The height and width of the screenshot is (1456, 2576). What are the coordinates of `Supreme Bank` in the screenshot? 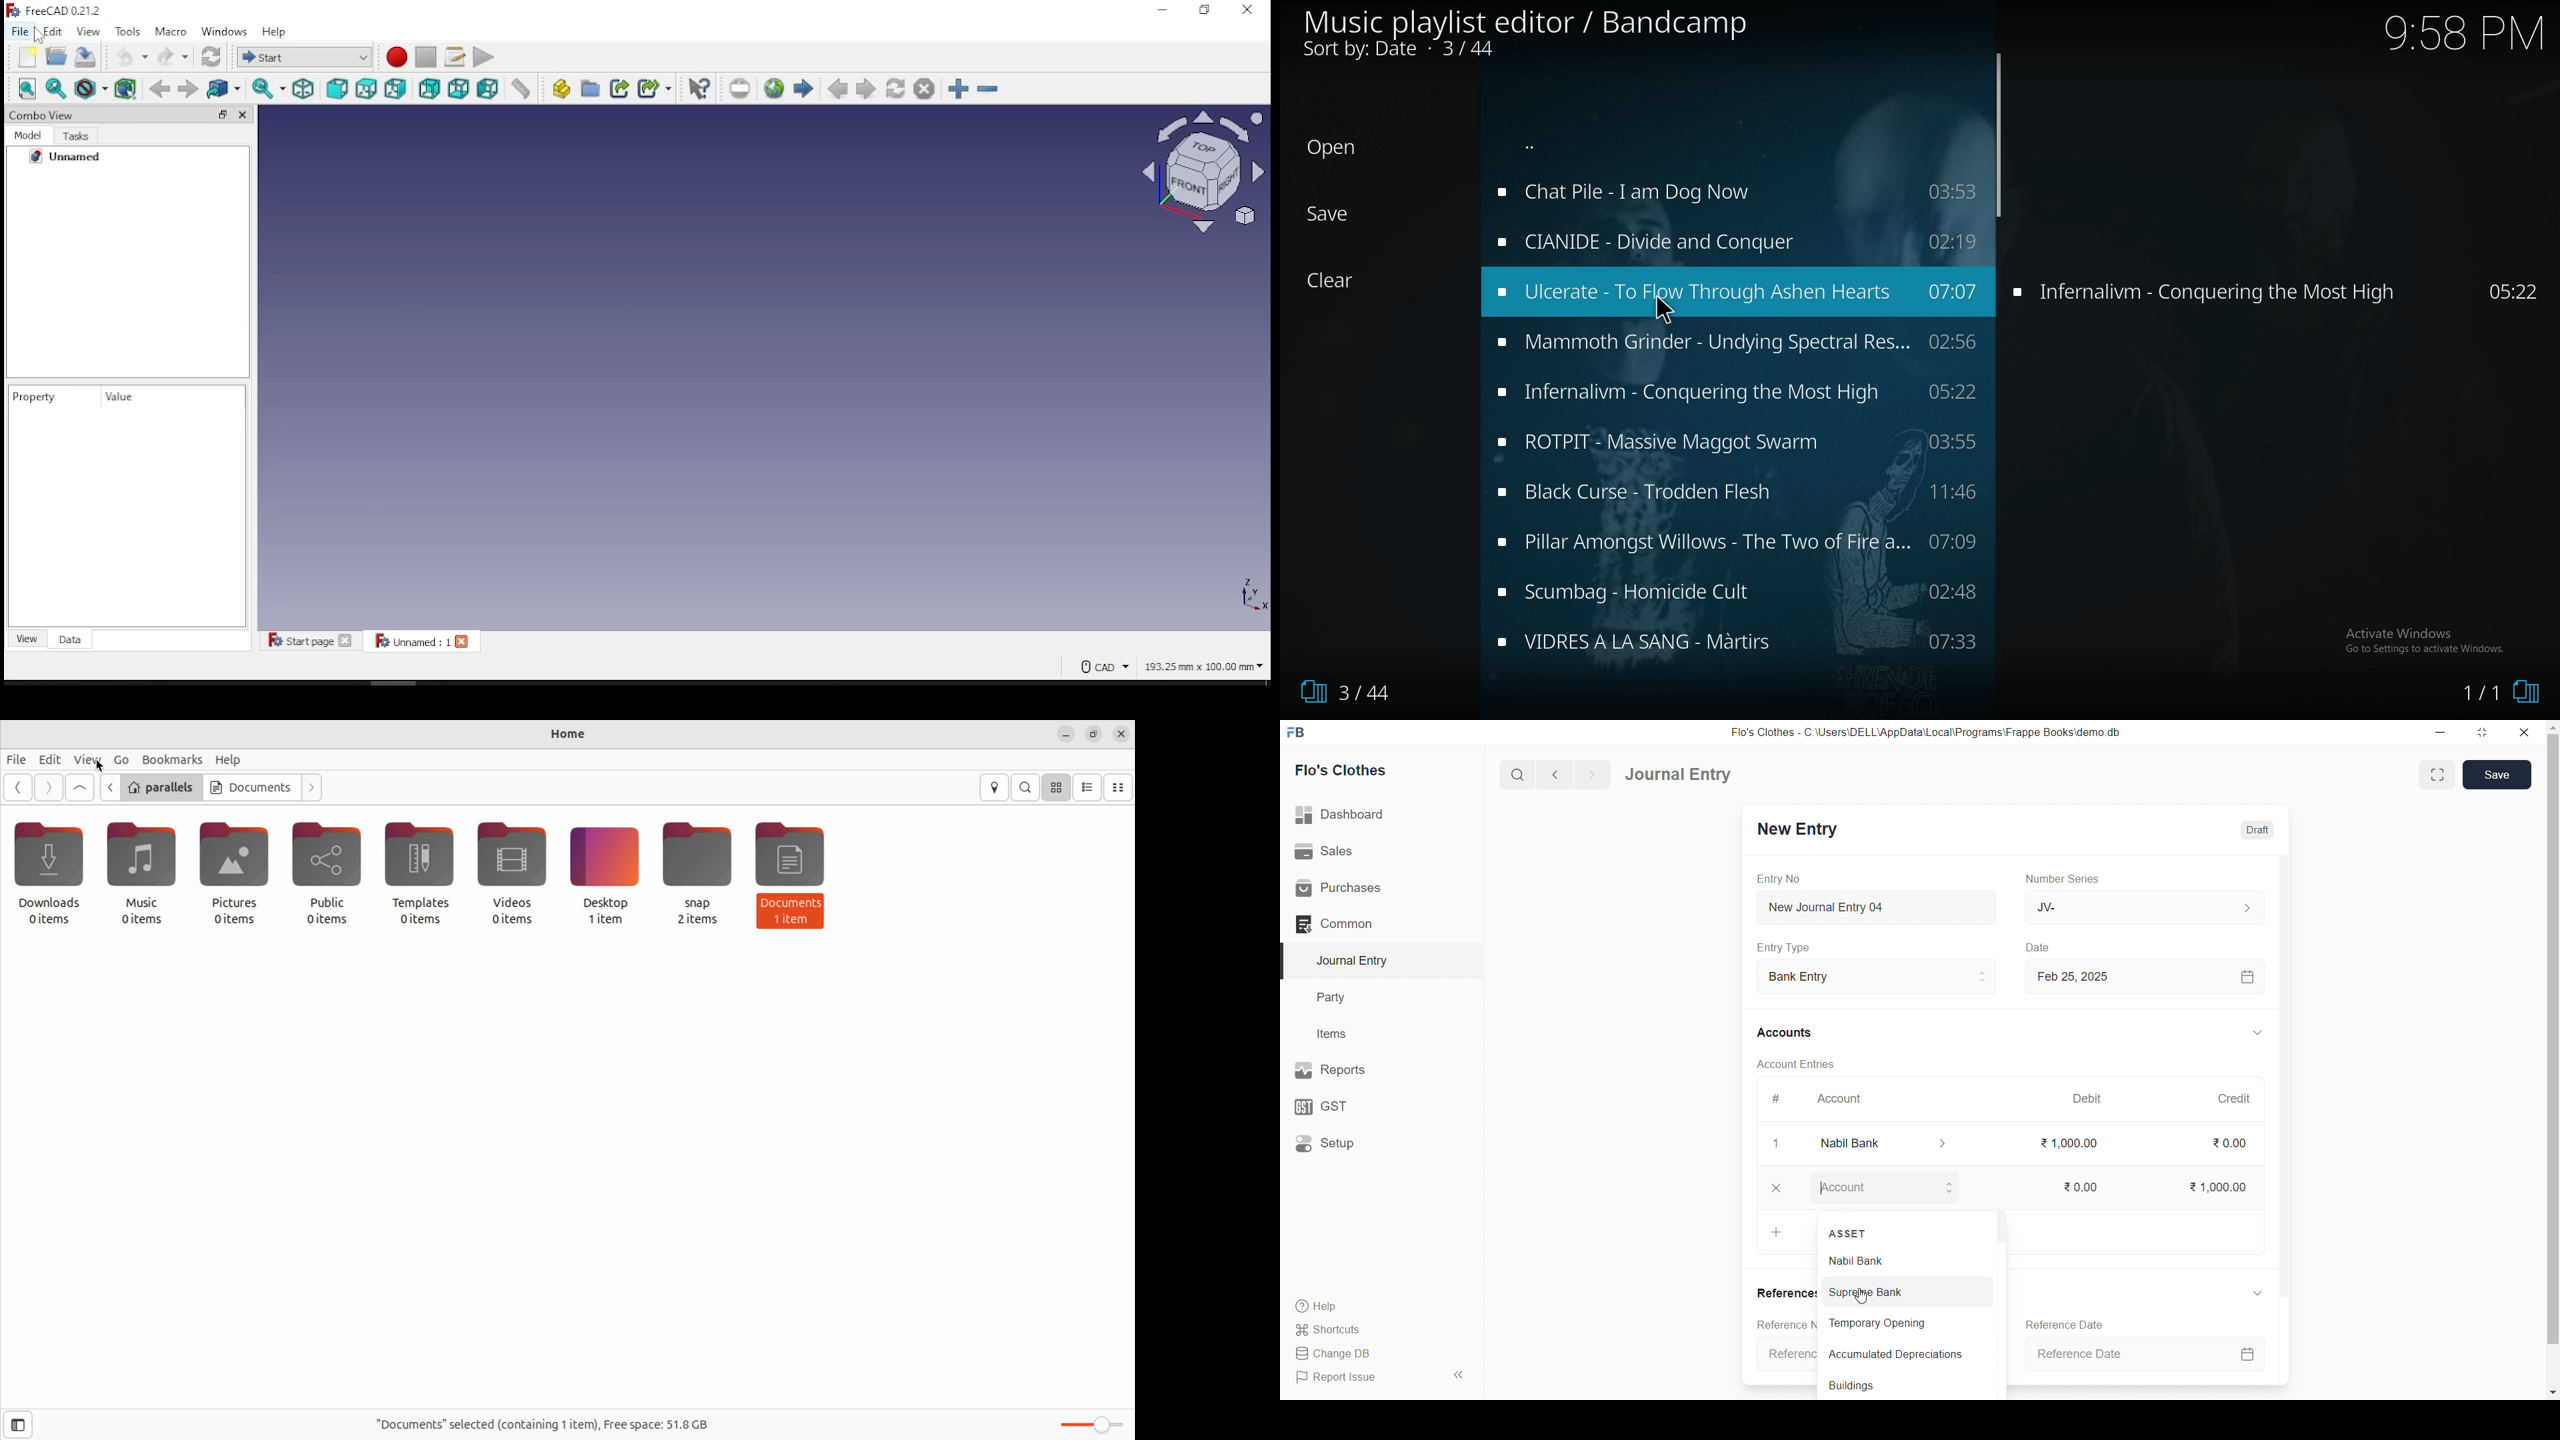 It's located at (1900, 1293).